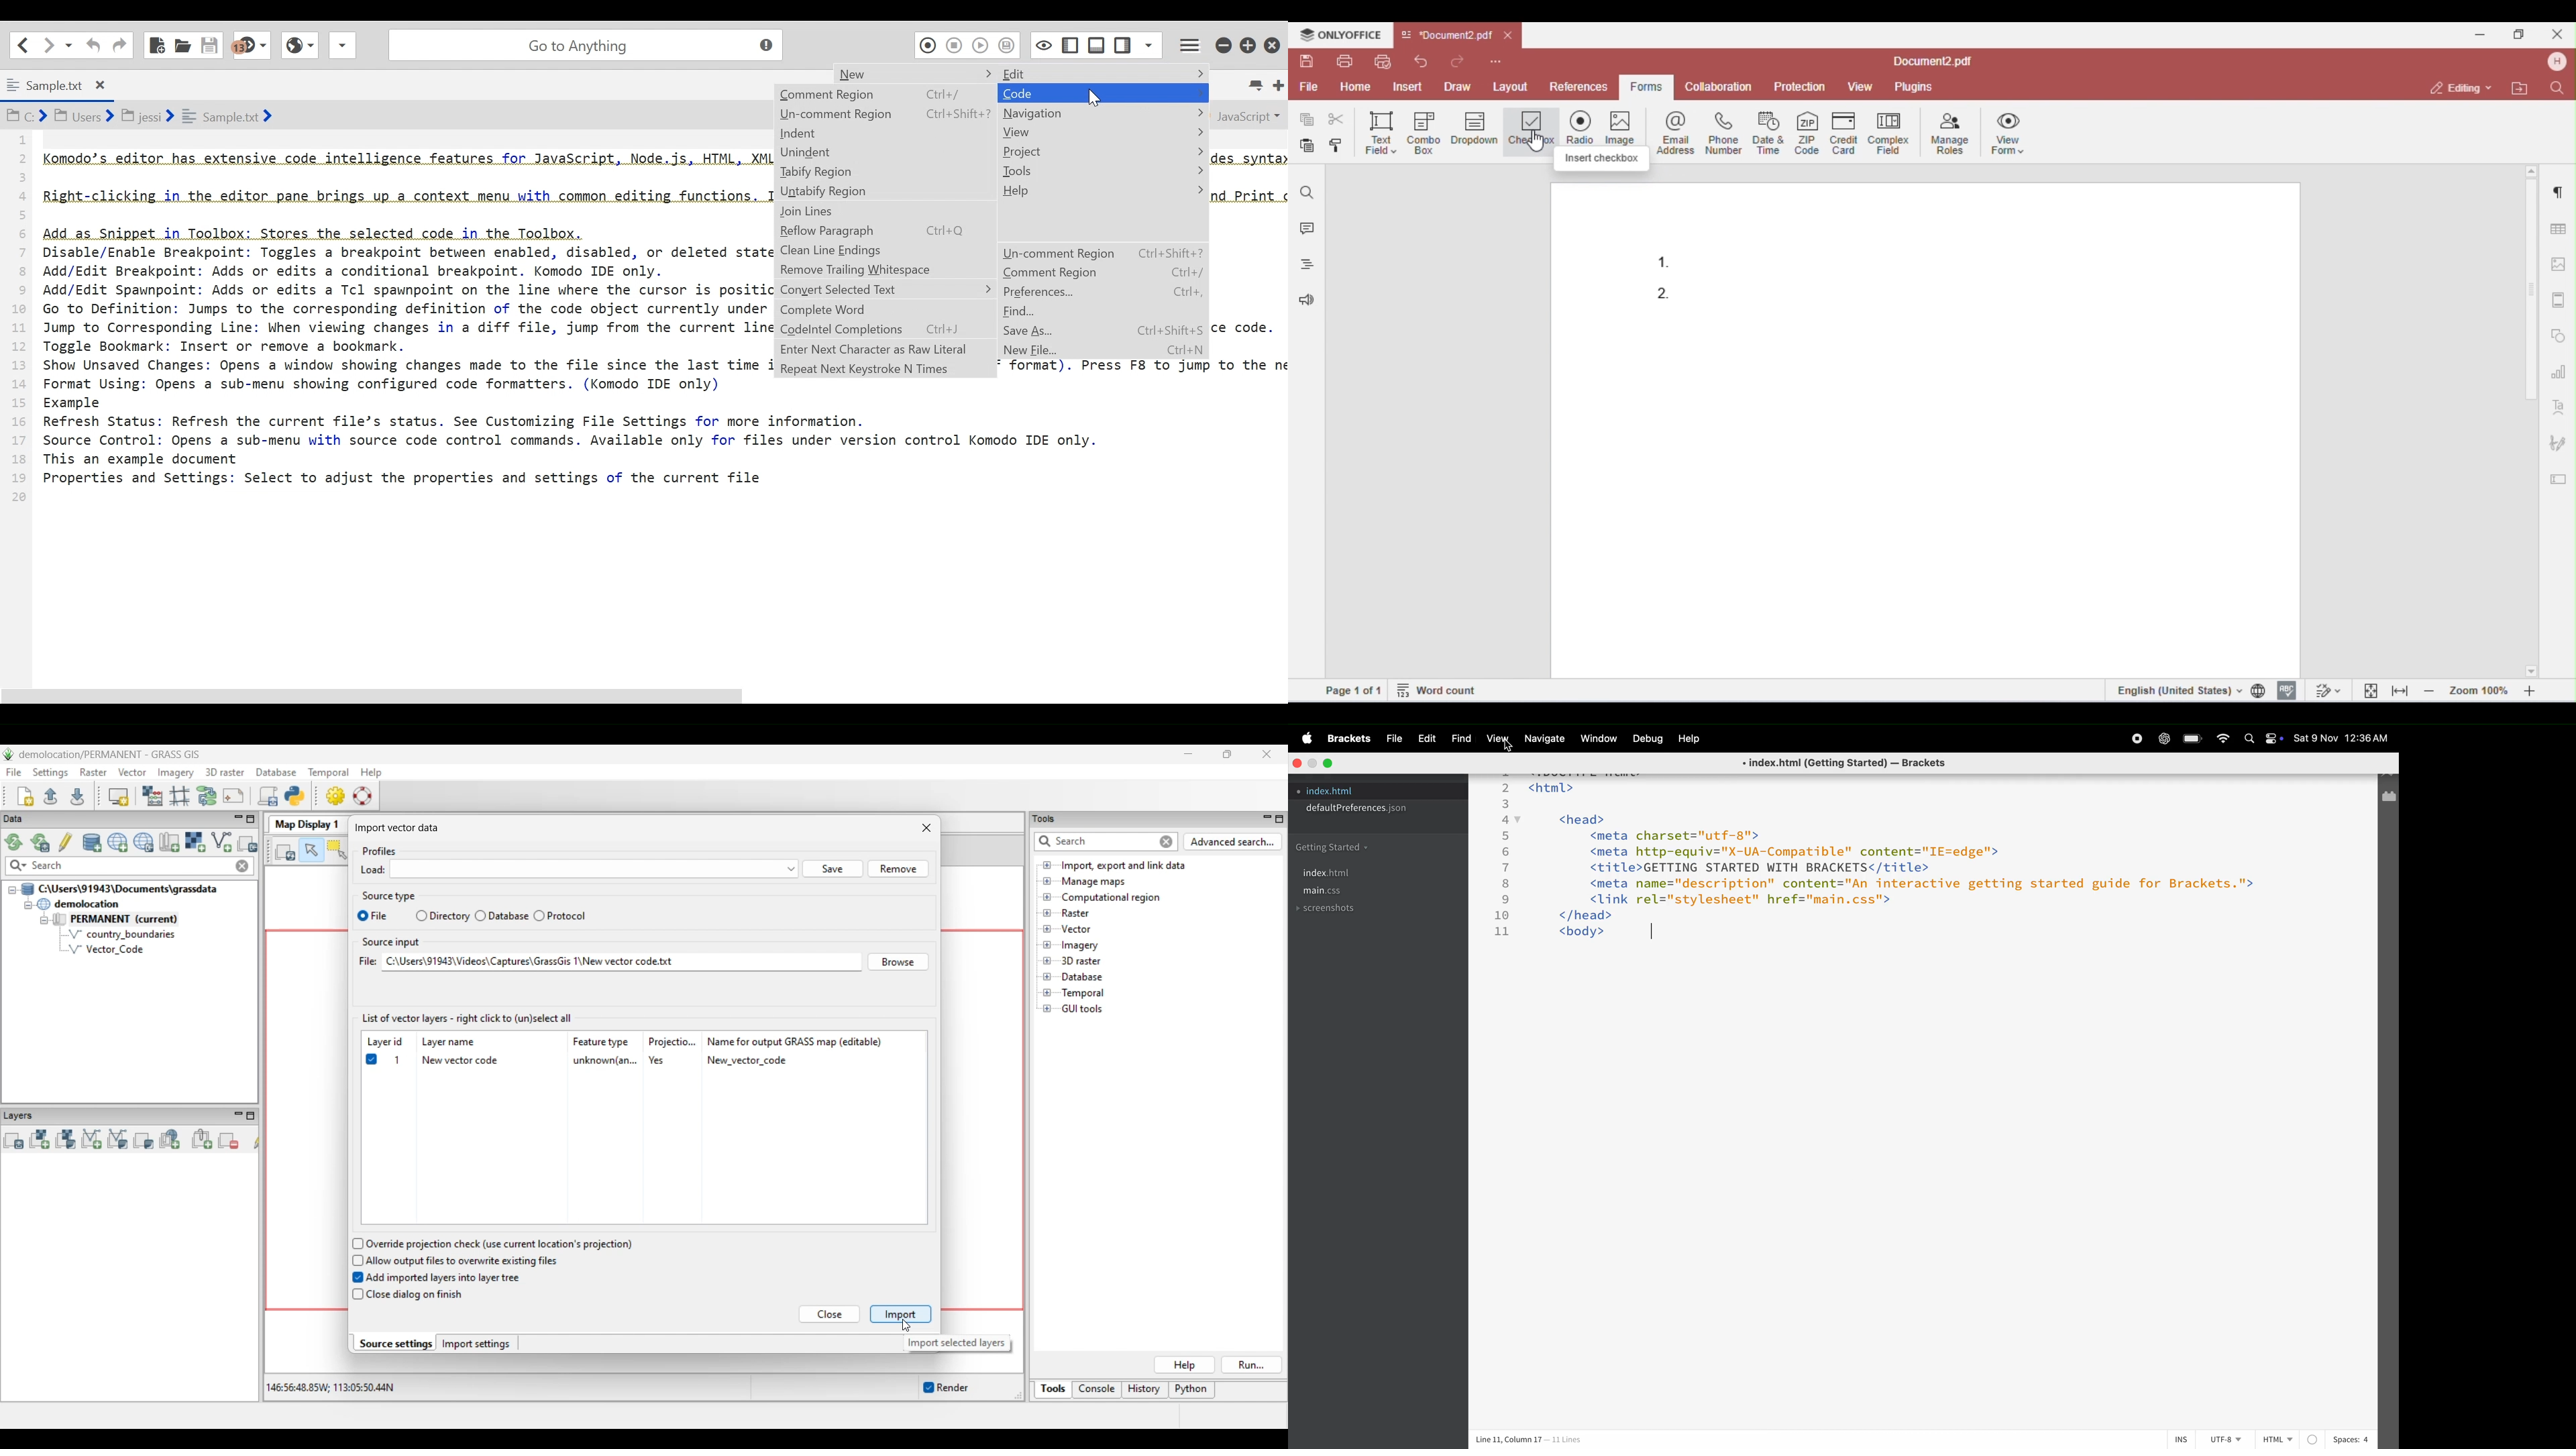 This screenshot has width=2576, height=1456. Describe the element at coordinates (885, 310) in the screenshot. I see `Complete Words` at that location.